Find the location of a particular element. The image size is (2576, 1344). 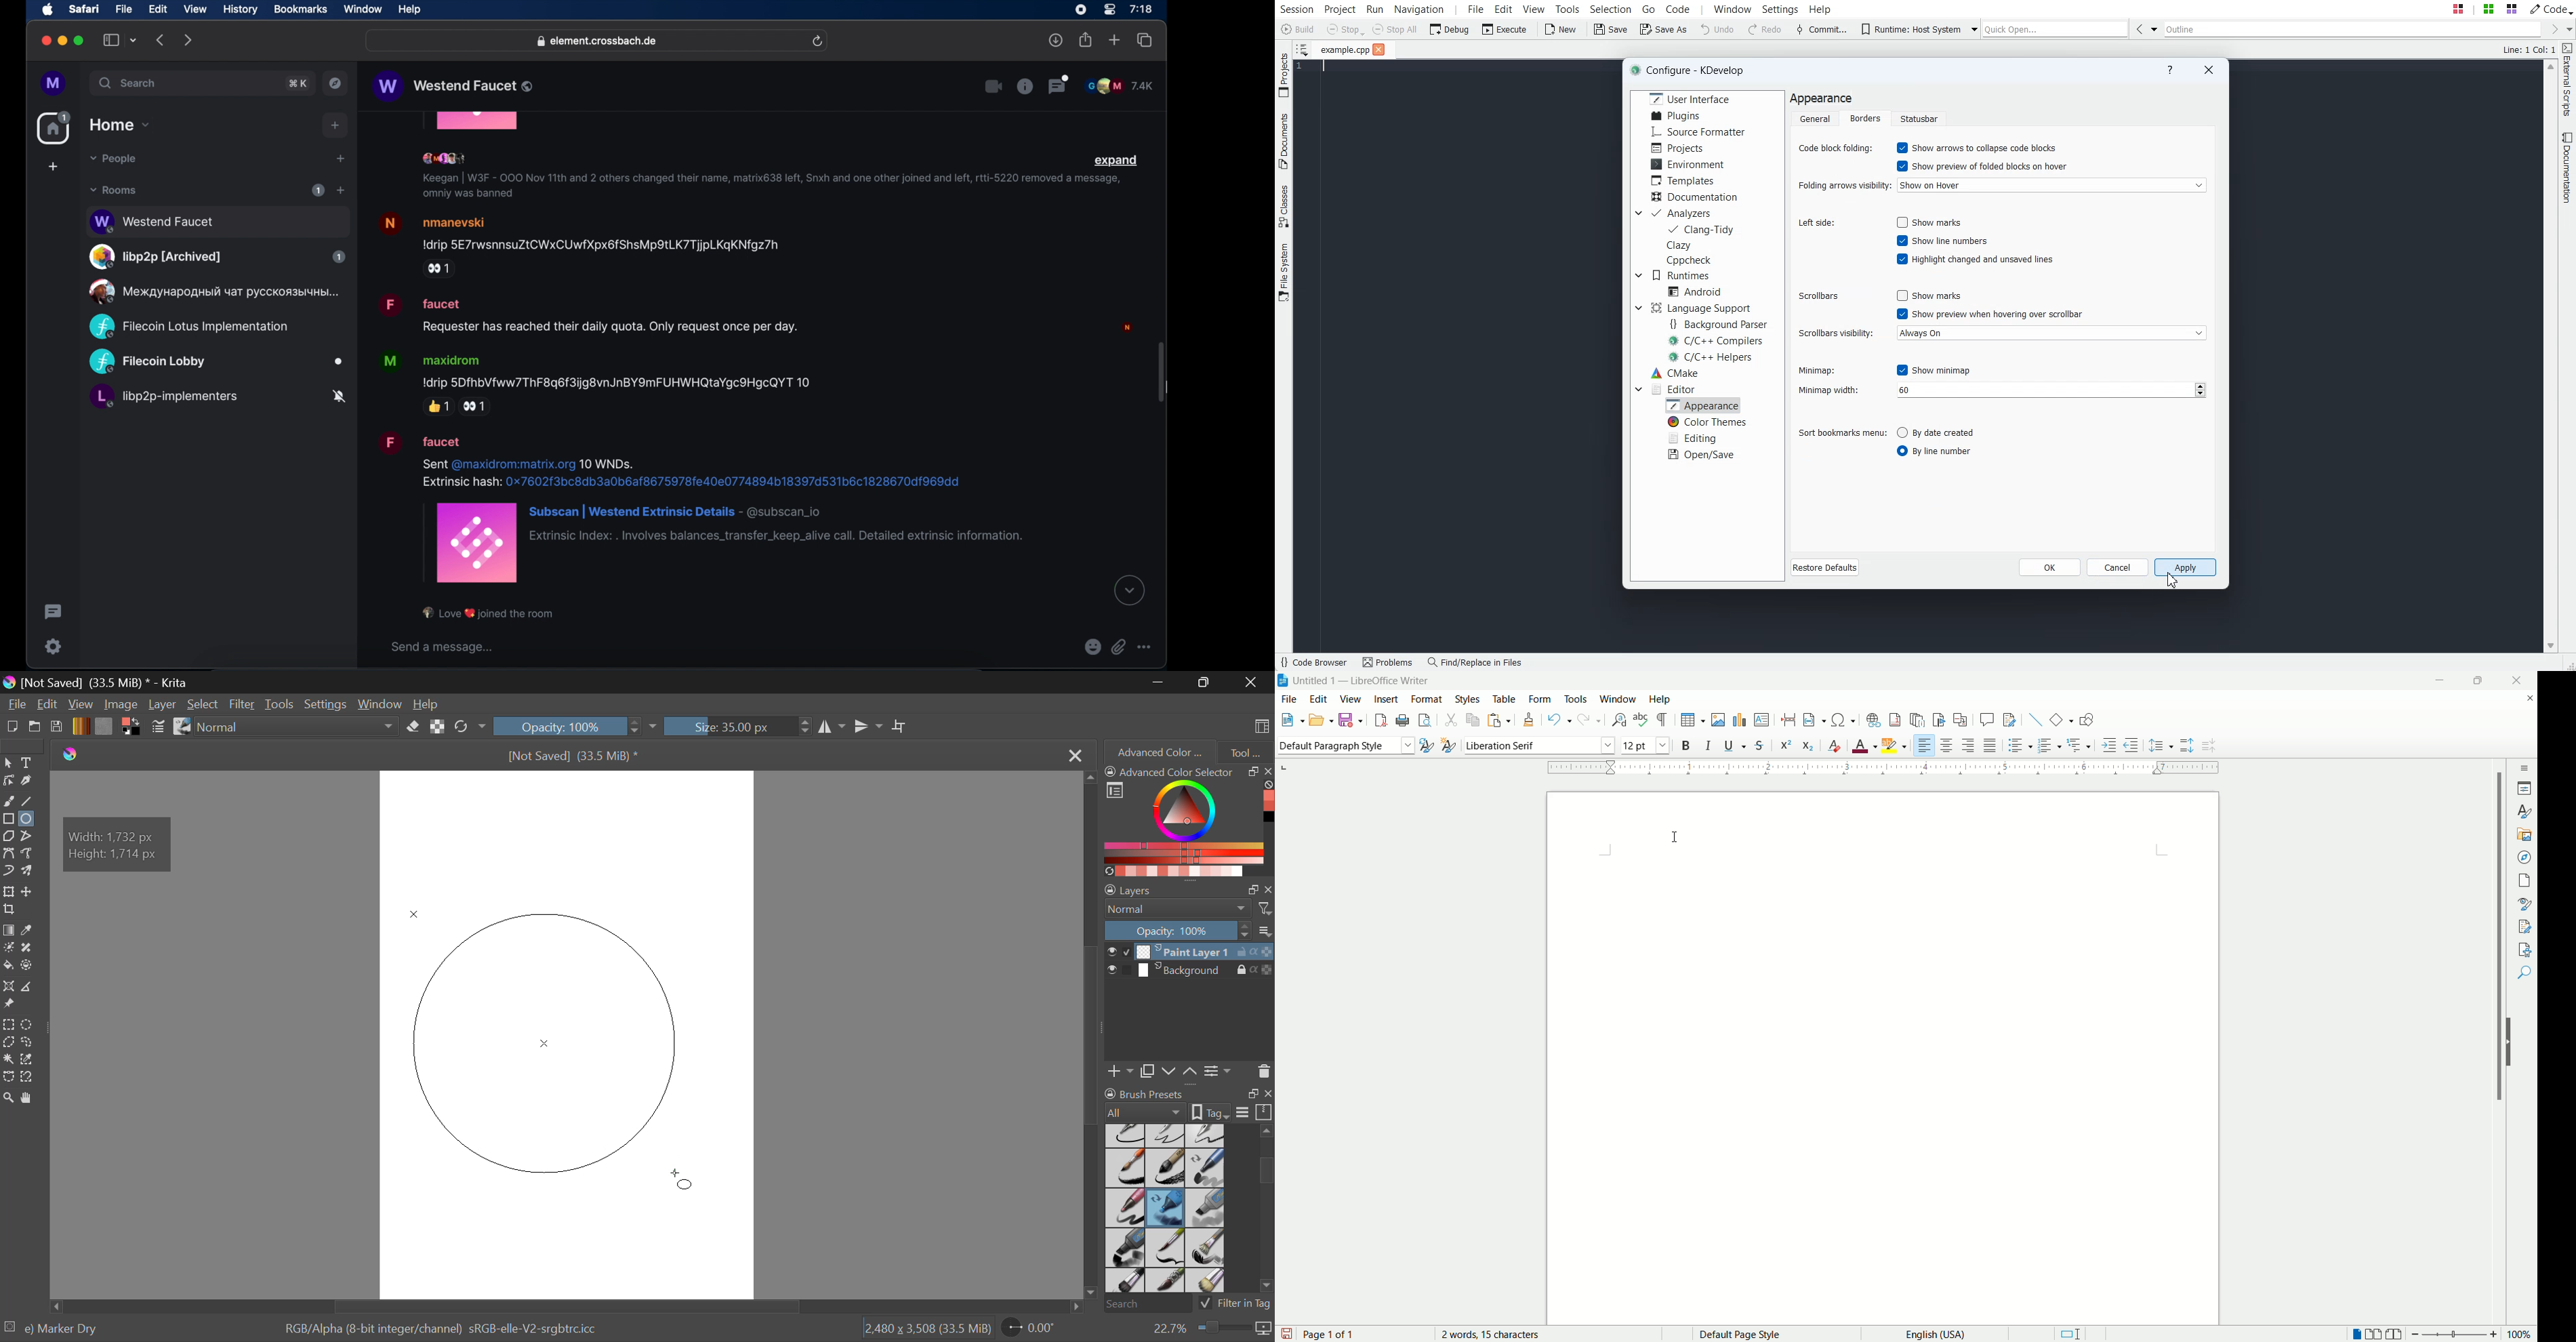

Eyedropper is located at coordinates (31, 931).